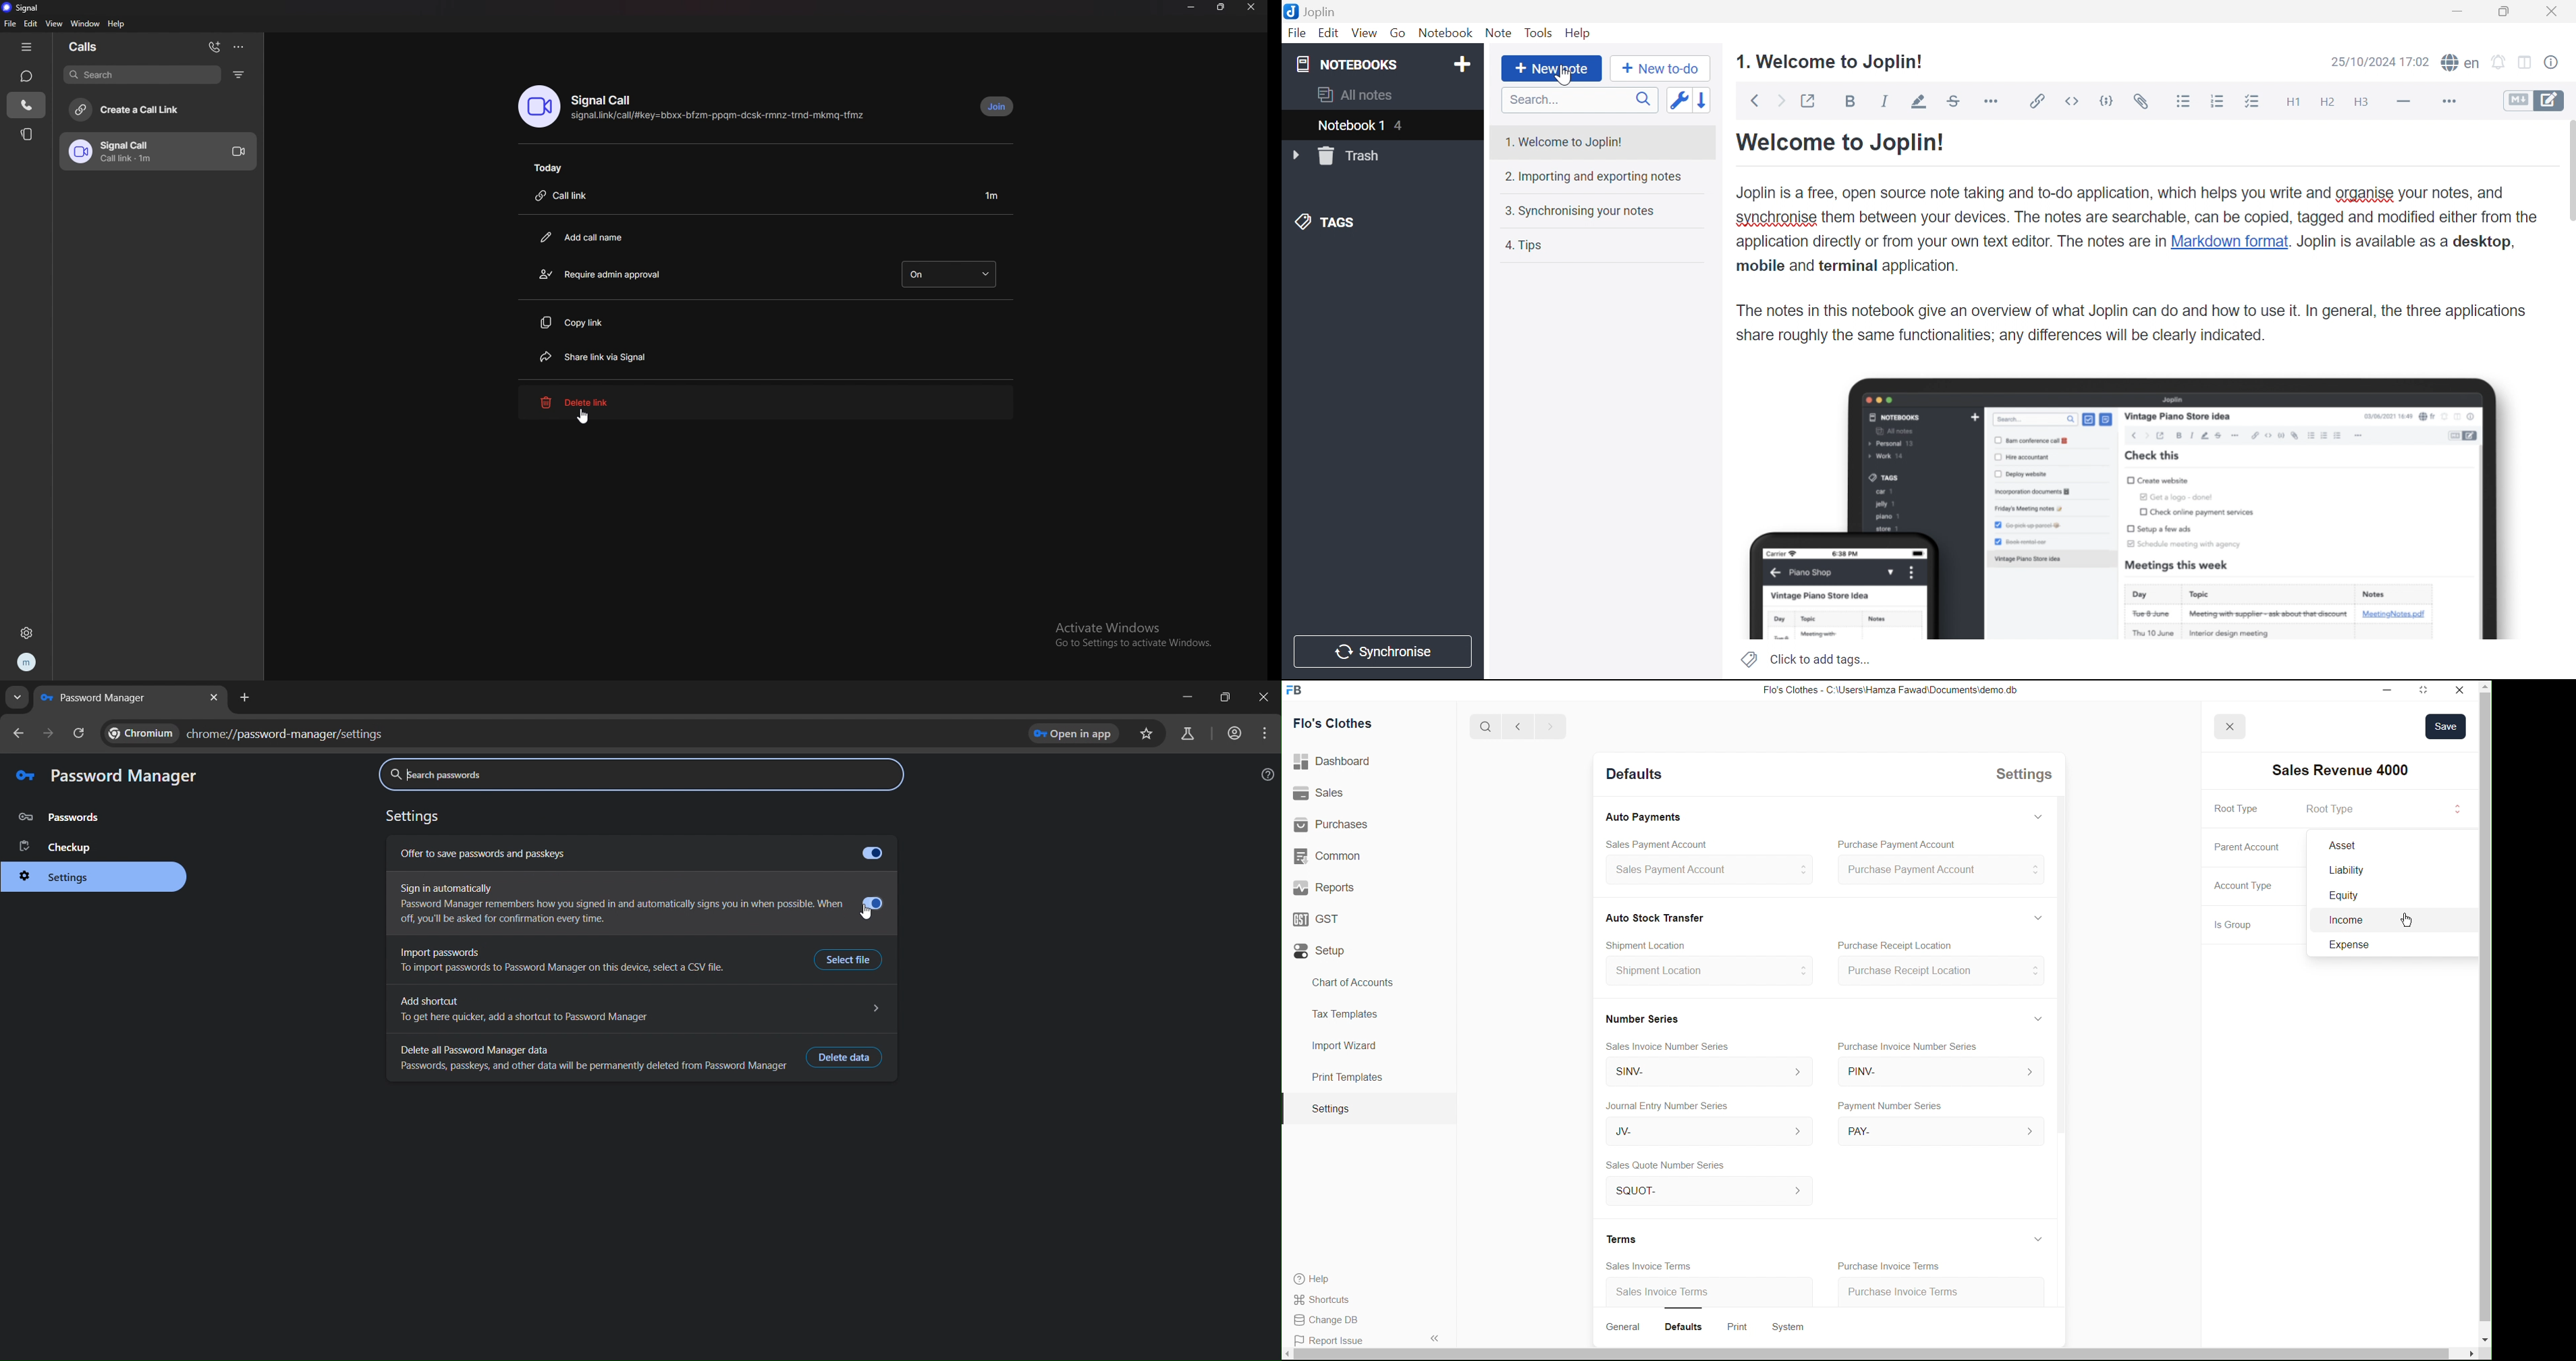 The width and height of the screenshot is (2576, 1372). What do you see at coordinates (215, 697) in the screenshot?
I see `close tab` at bounding box center [215, 697].